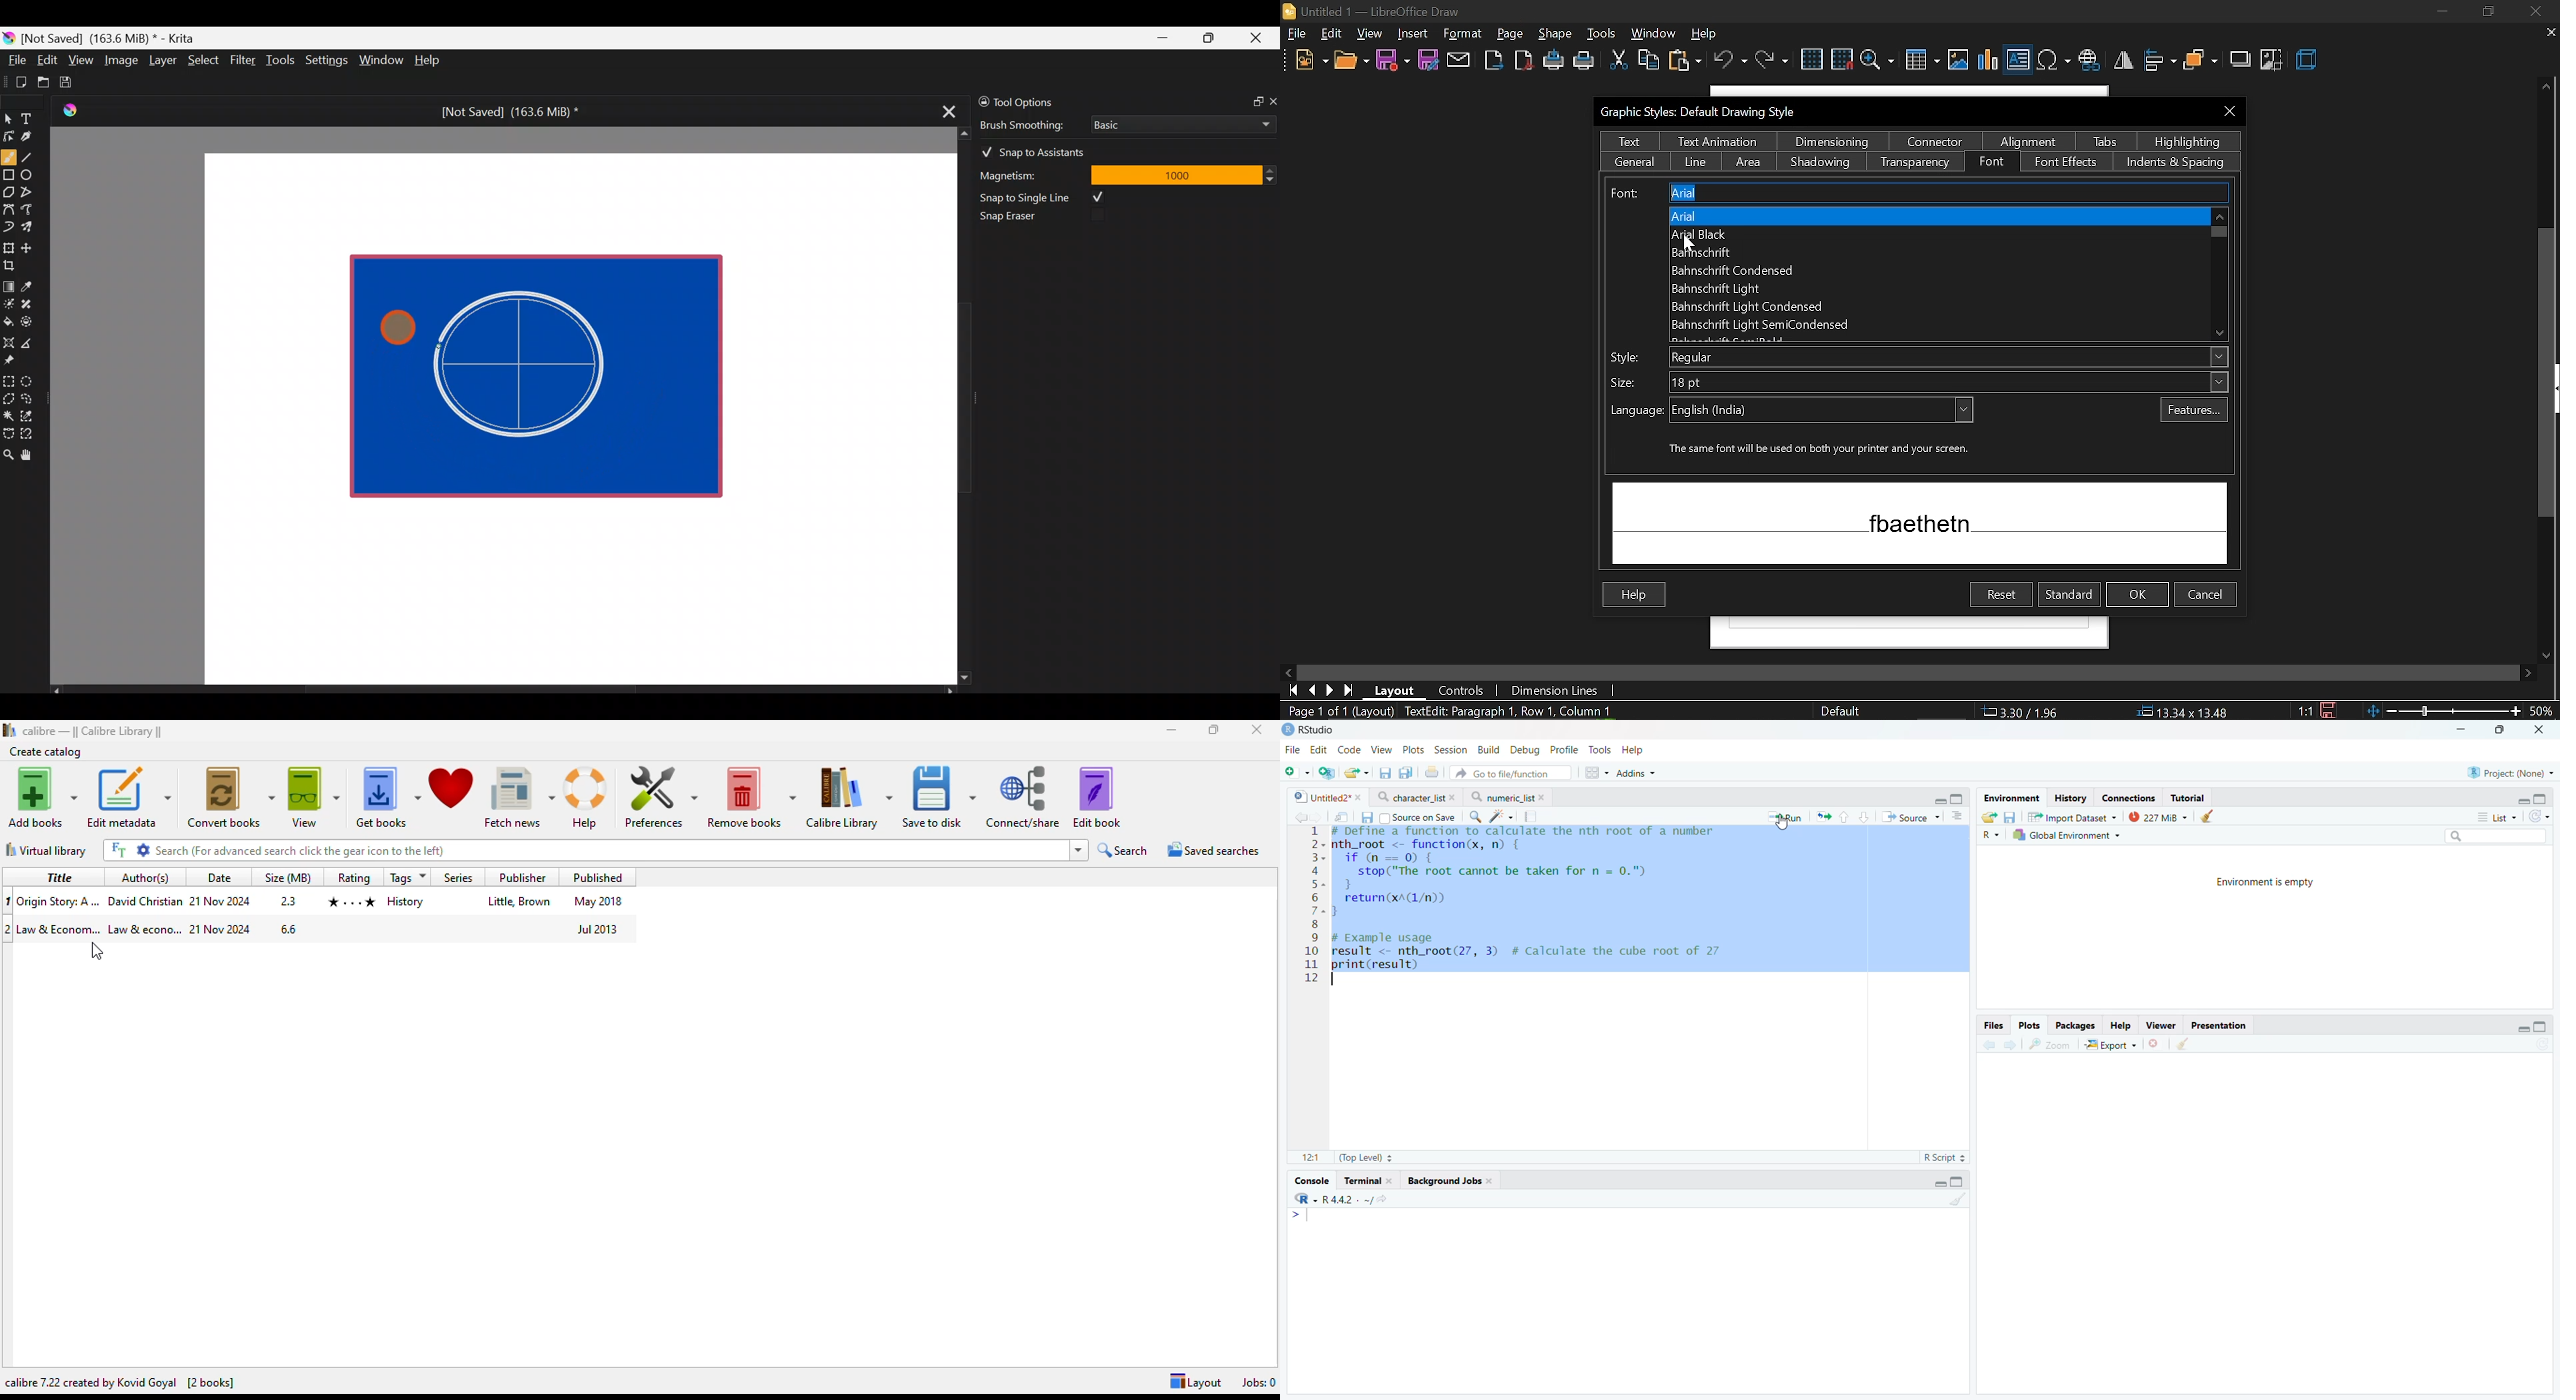 Image resolution: width=2576 pixels, height=1400 pixels. What do you see at coordinates (1630, 355) in the screenshot?
I see `Style` at bounding box center [1630, 355].